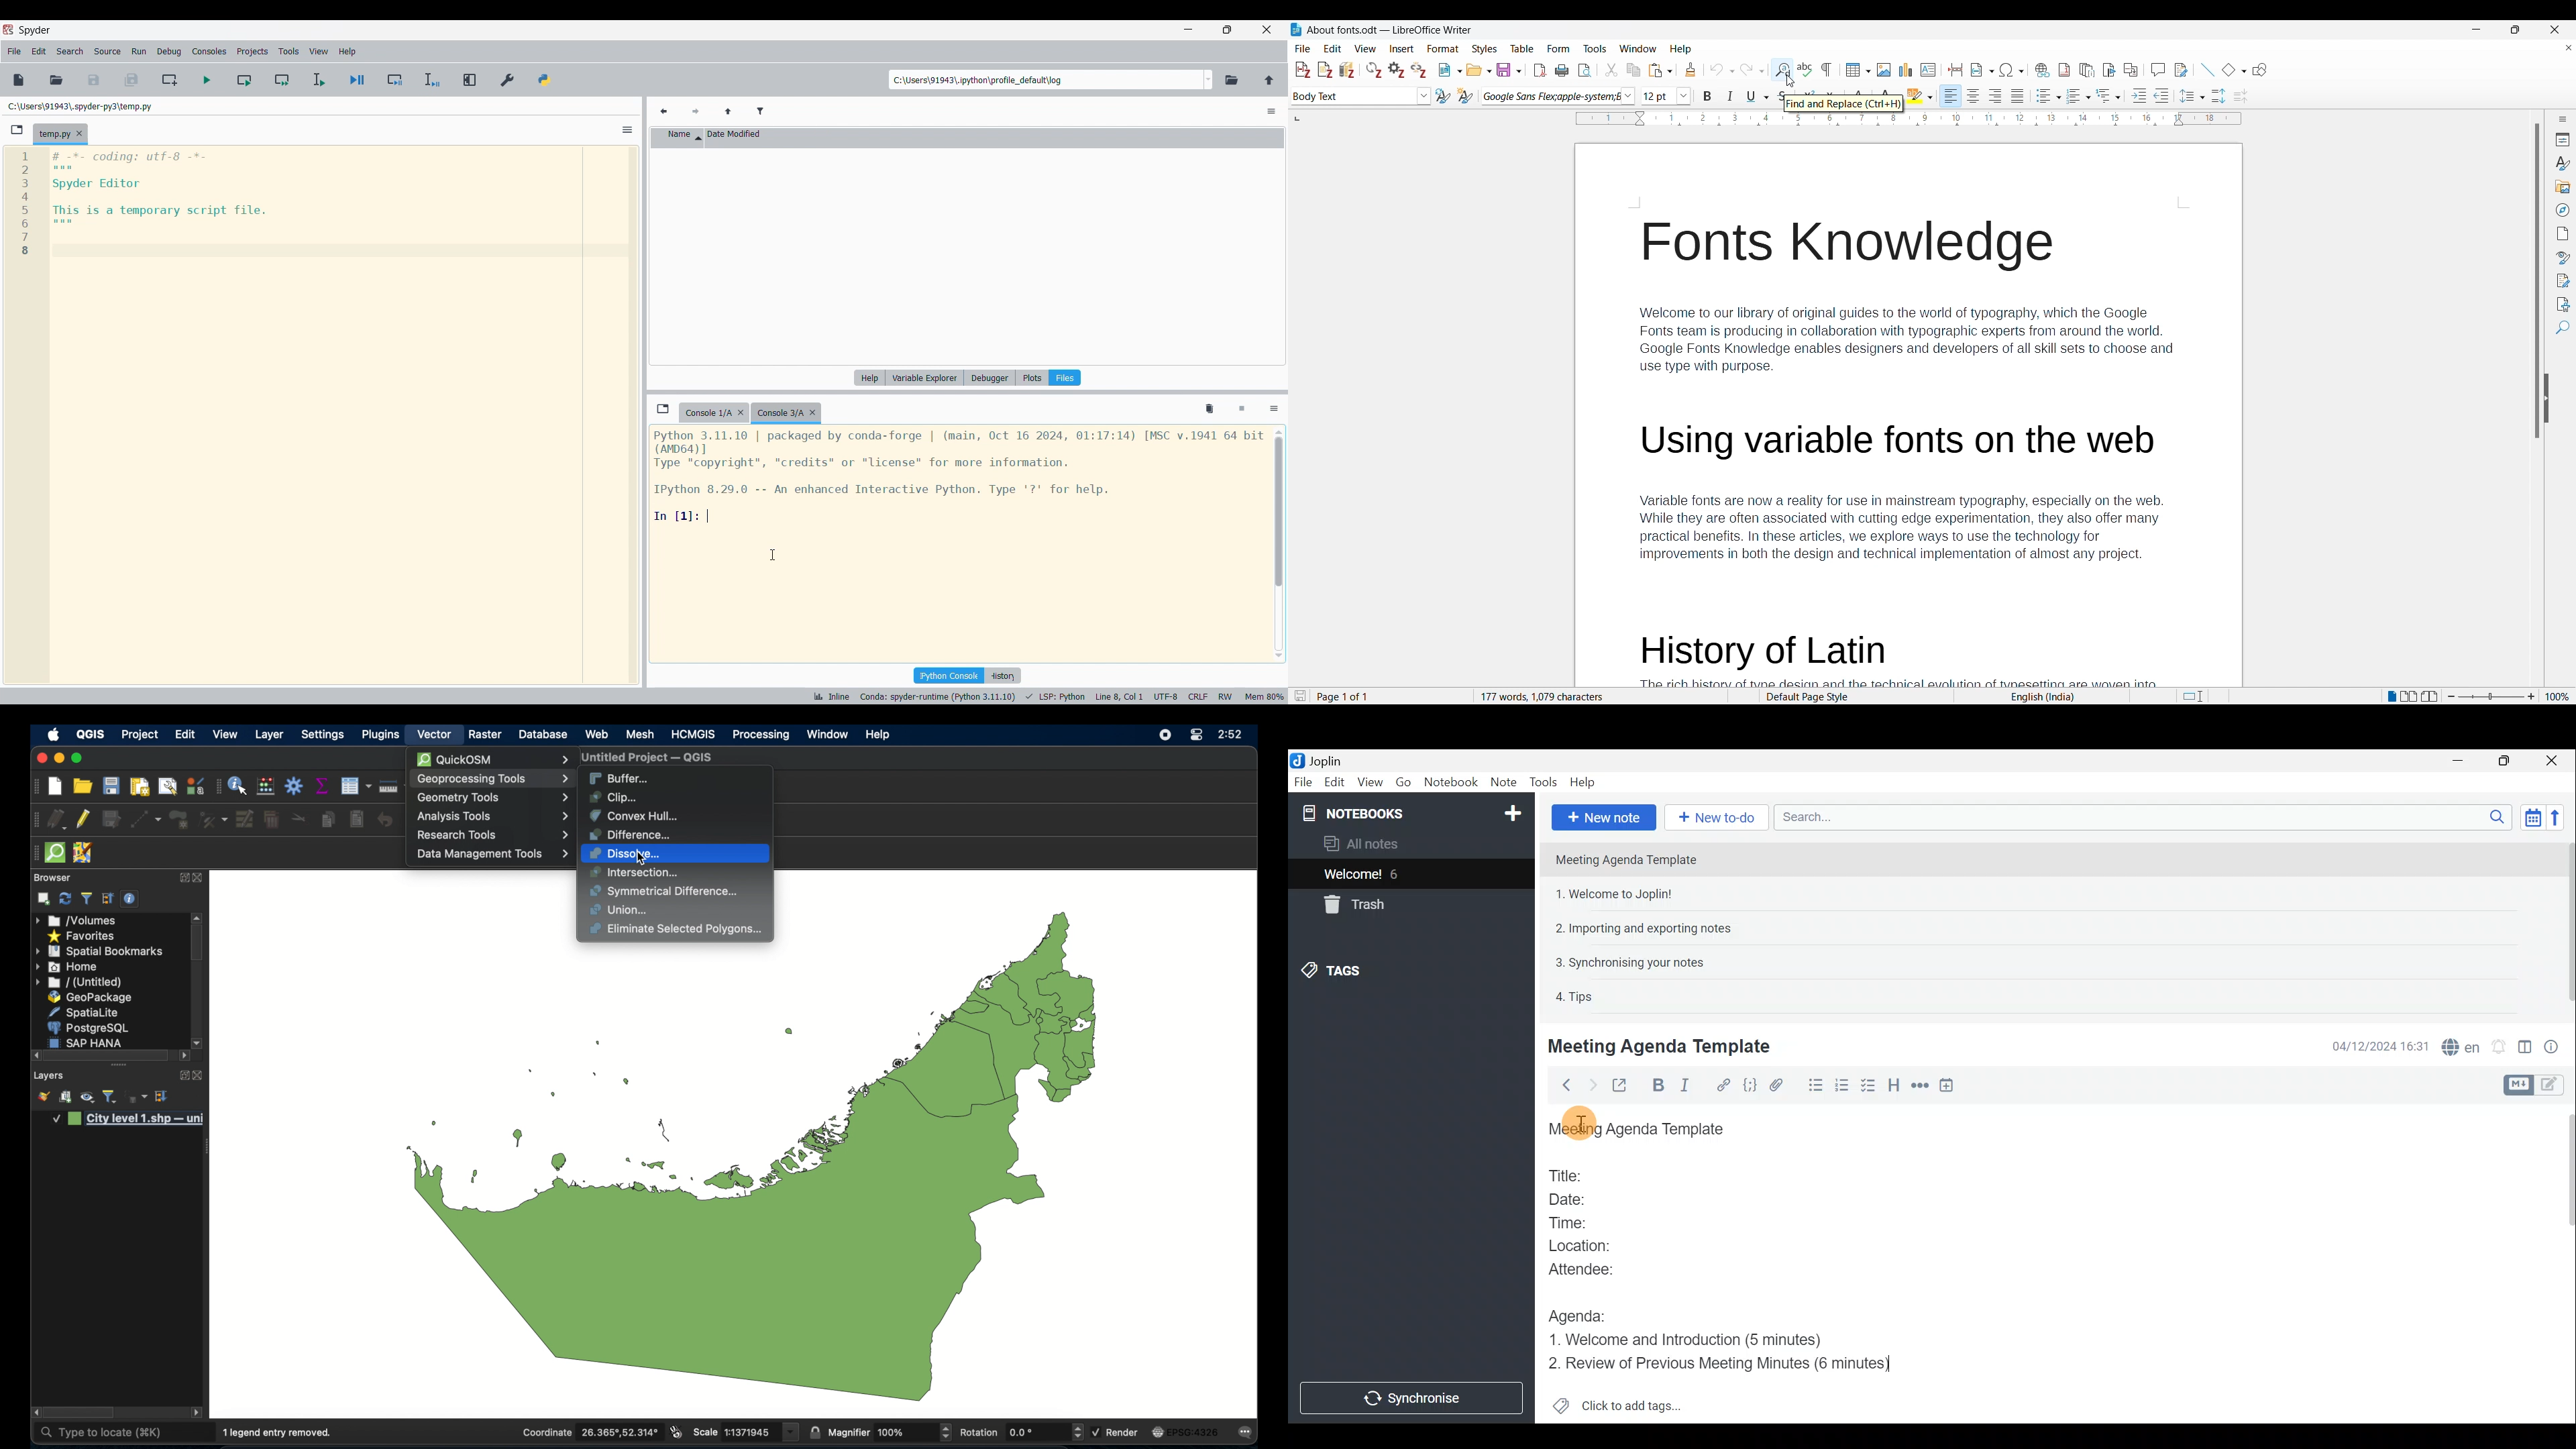 The image size is (2576, 1456). I want to click on Current page w.r.t. total number of pages, so click(1390, 697).